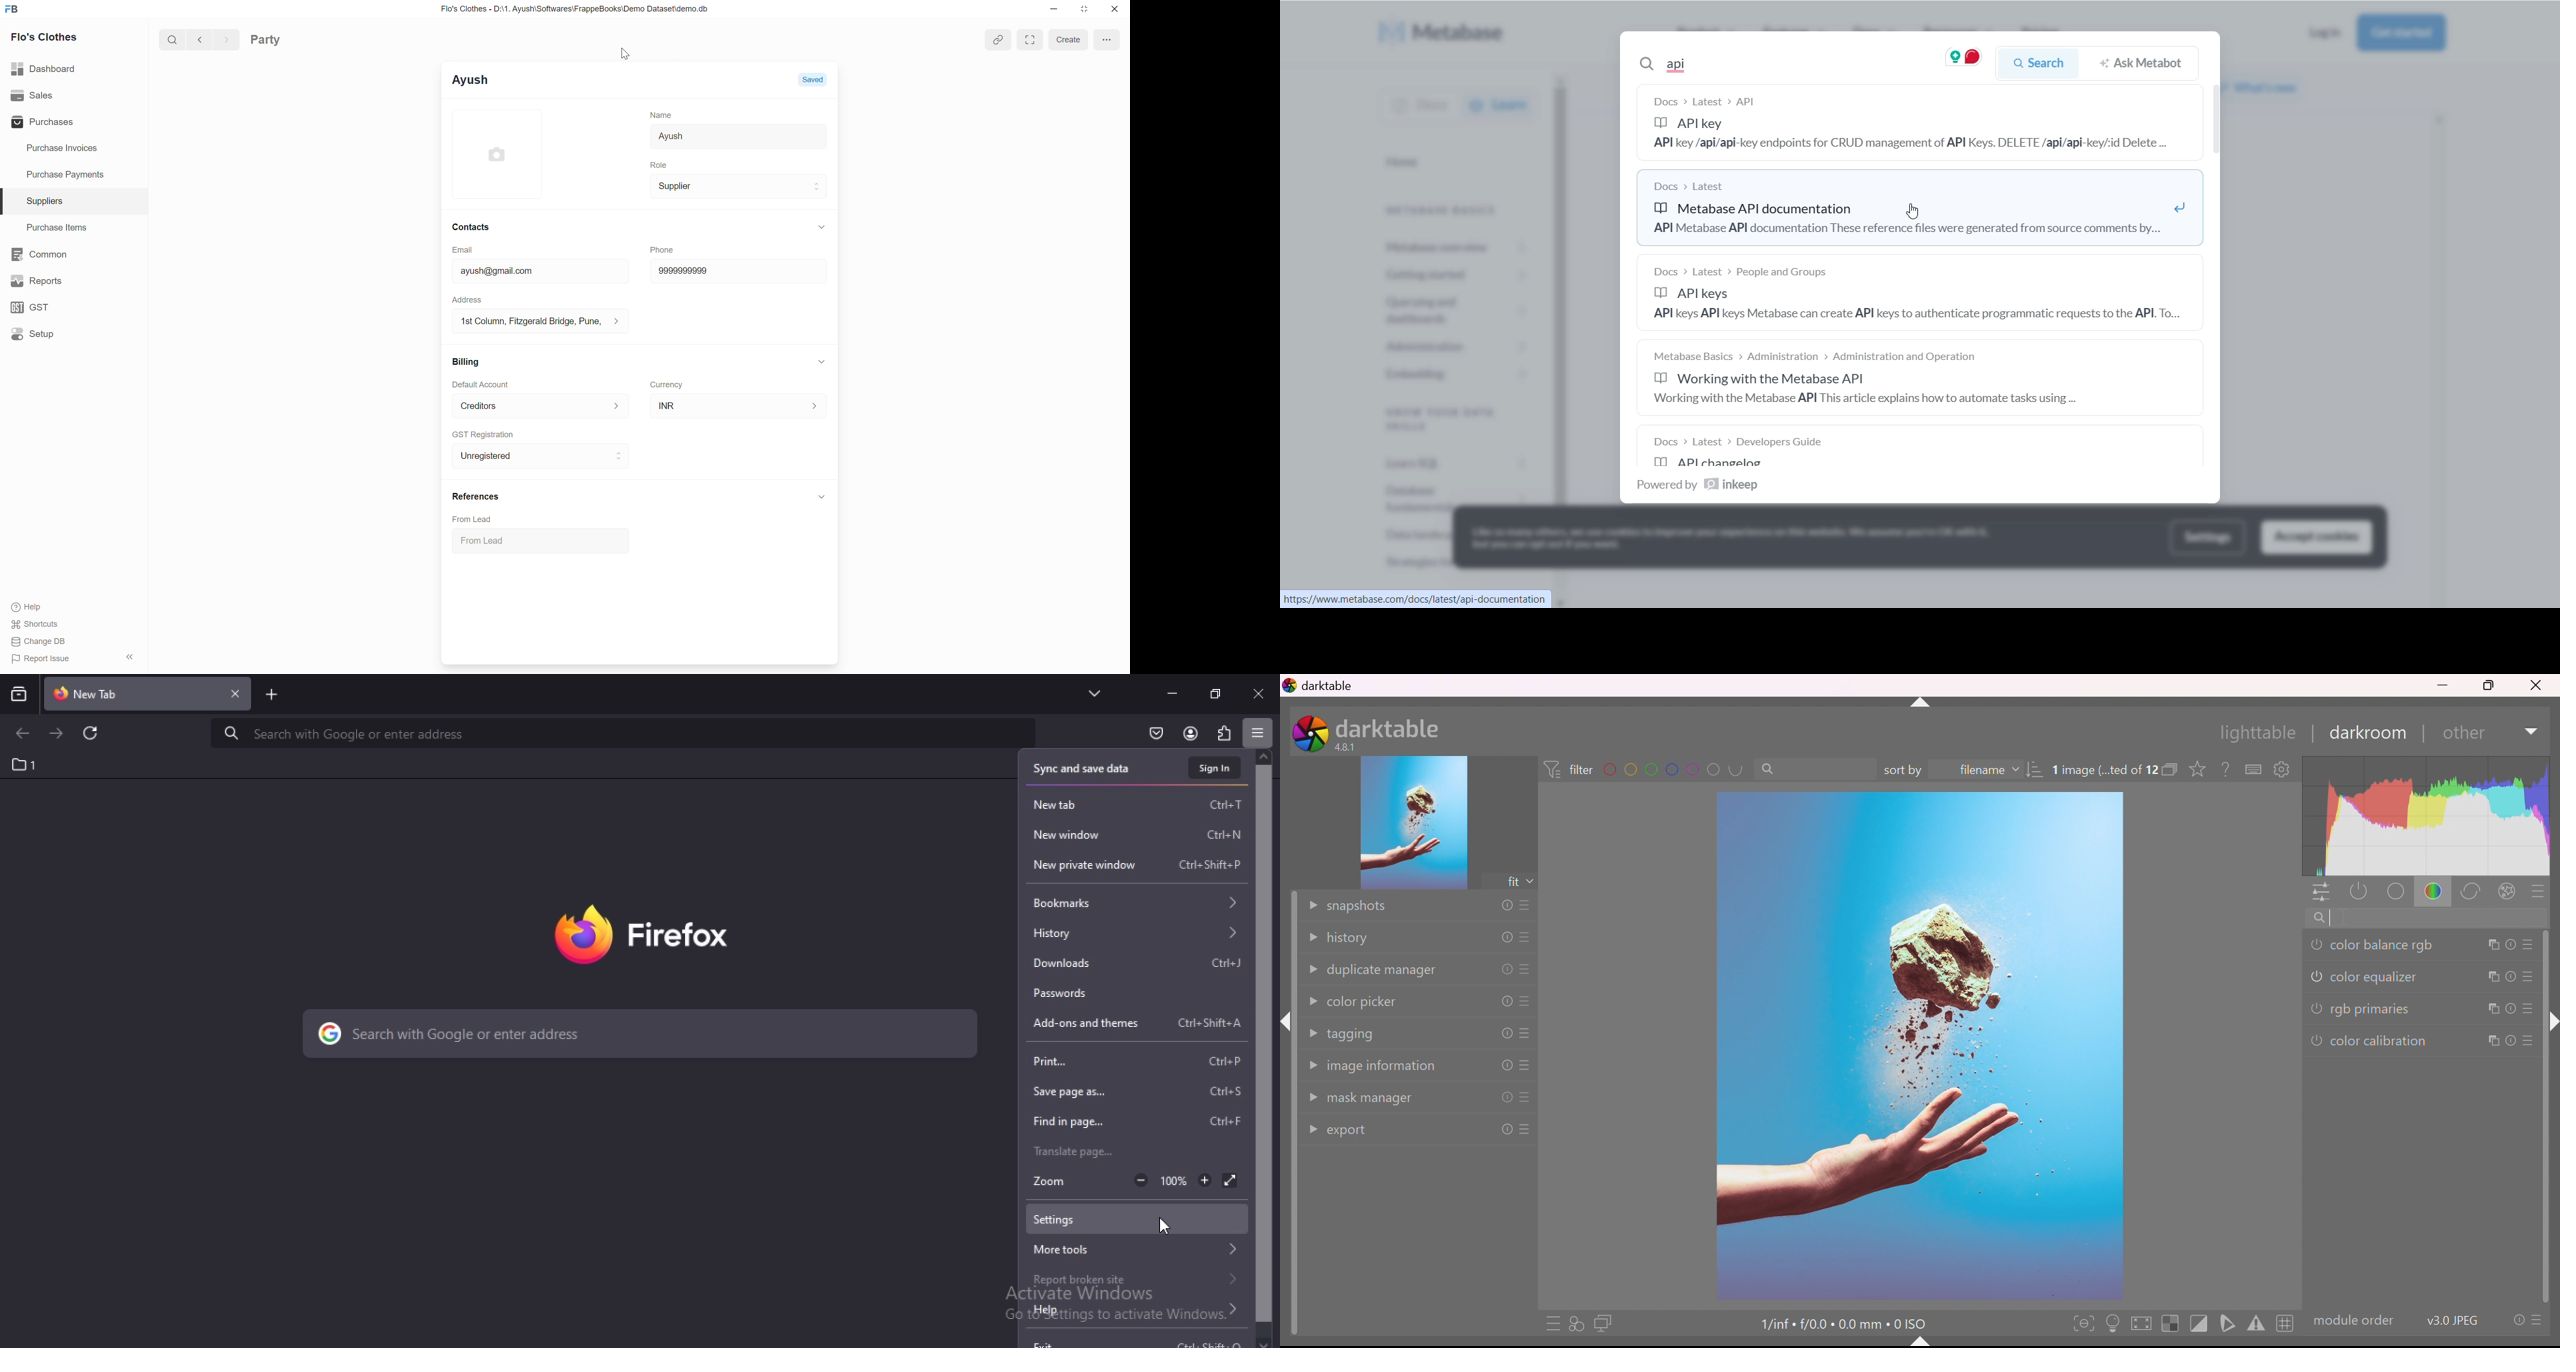 This screenshot has height=1372, width=2576. What do you see at coordinates (1913, 210) in the screenshot?
I see `cursor` at bounding box center [1913, 210].